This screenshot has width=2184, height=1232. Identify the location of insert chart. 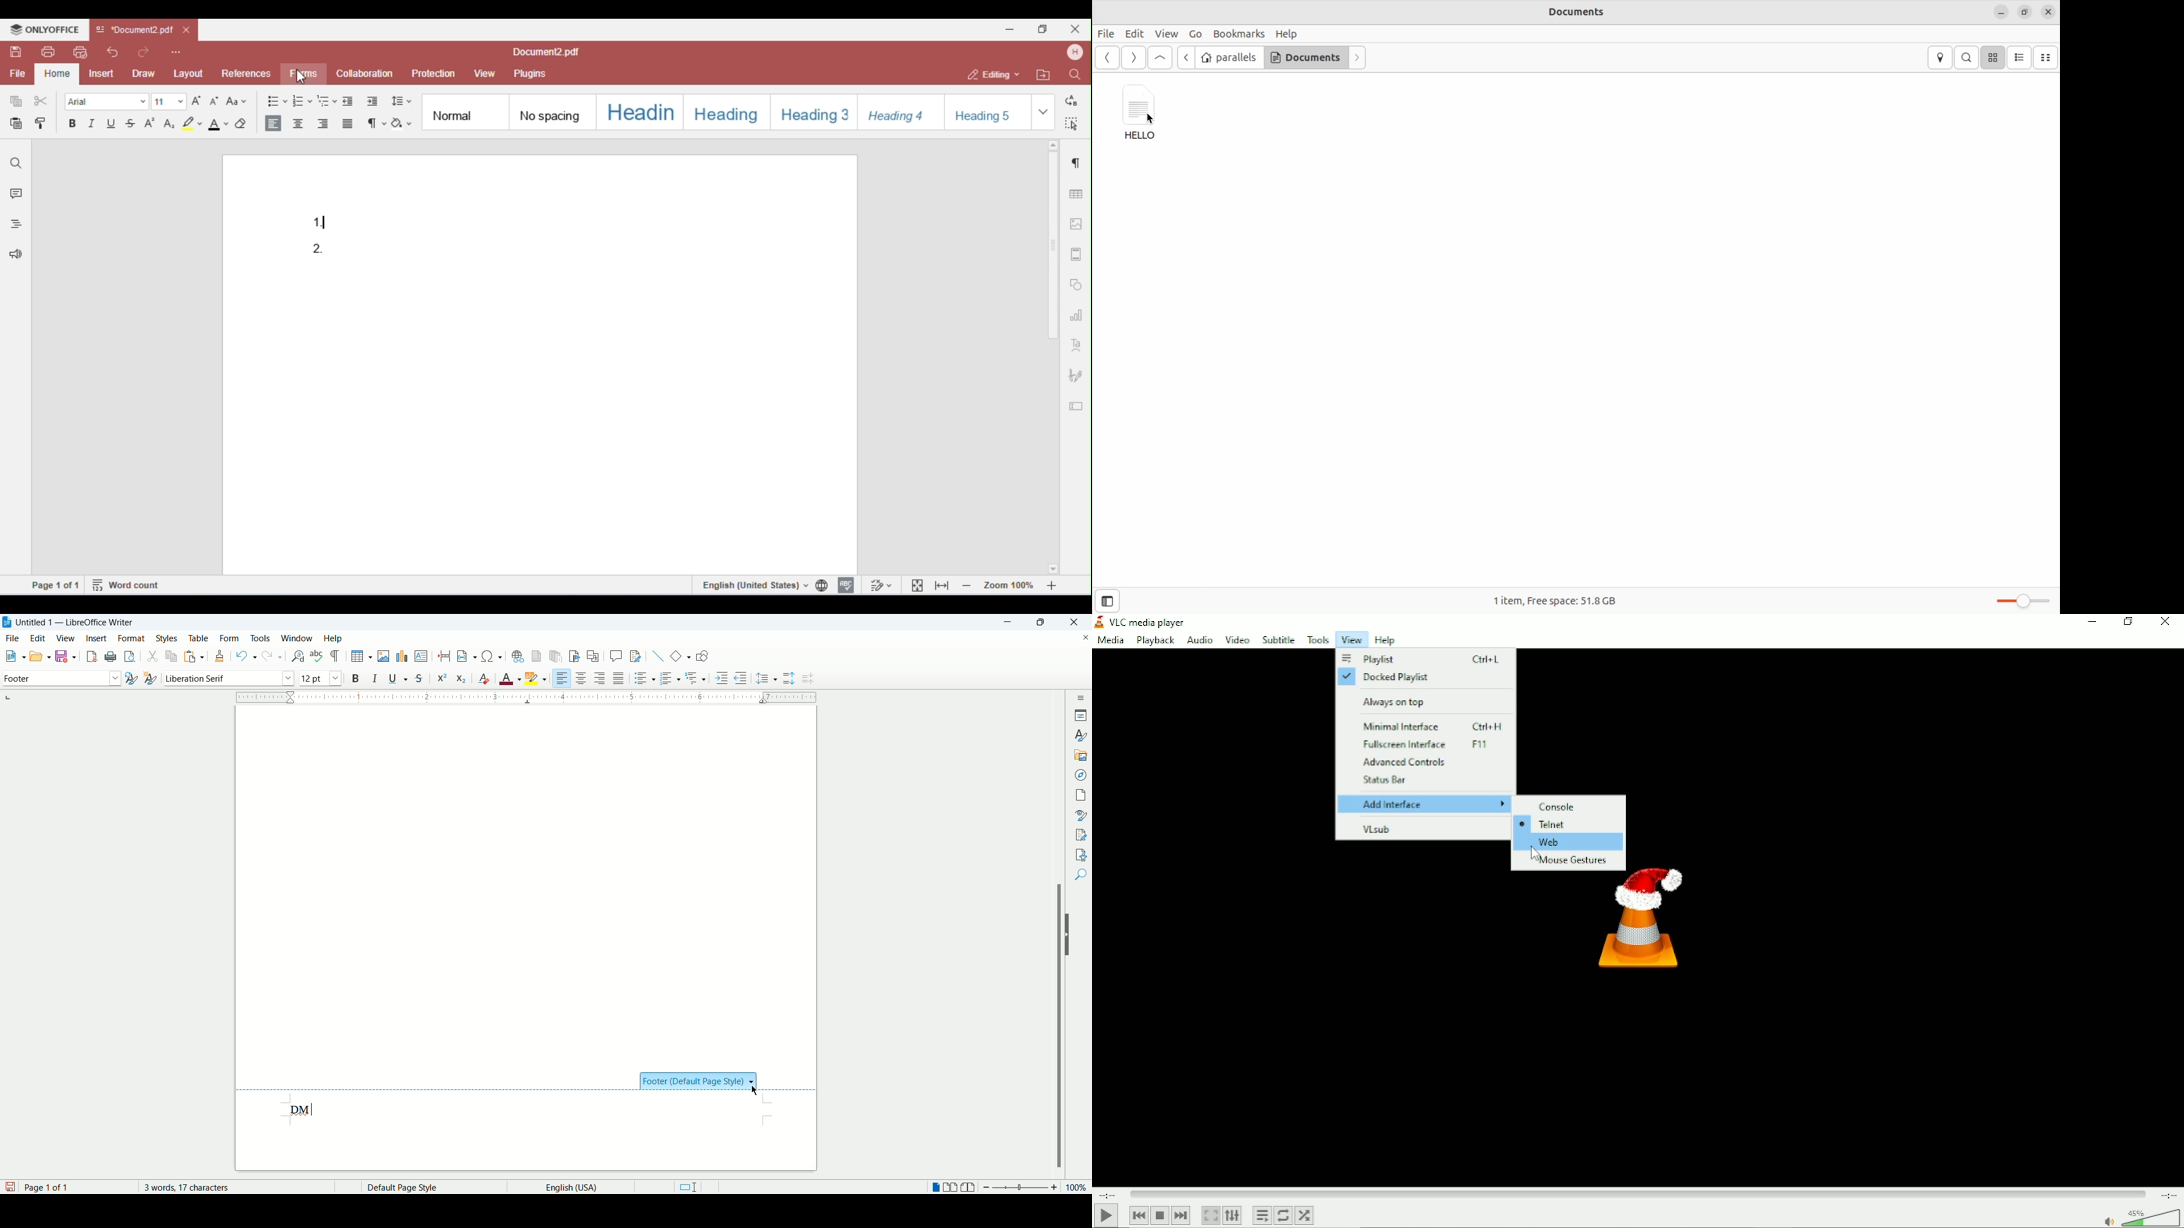
(401, 656).